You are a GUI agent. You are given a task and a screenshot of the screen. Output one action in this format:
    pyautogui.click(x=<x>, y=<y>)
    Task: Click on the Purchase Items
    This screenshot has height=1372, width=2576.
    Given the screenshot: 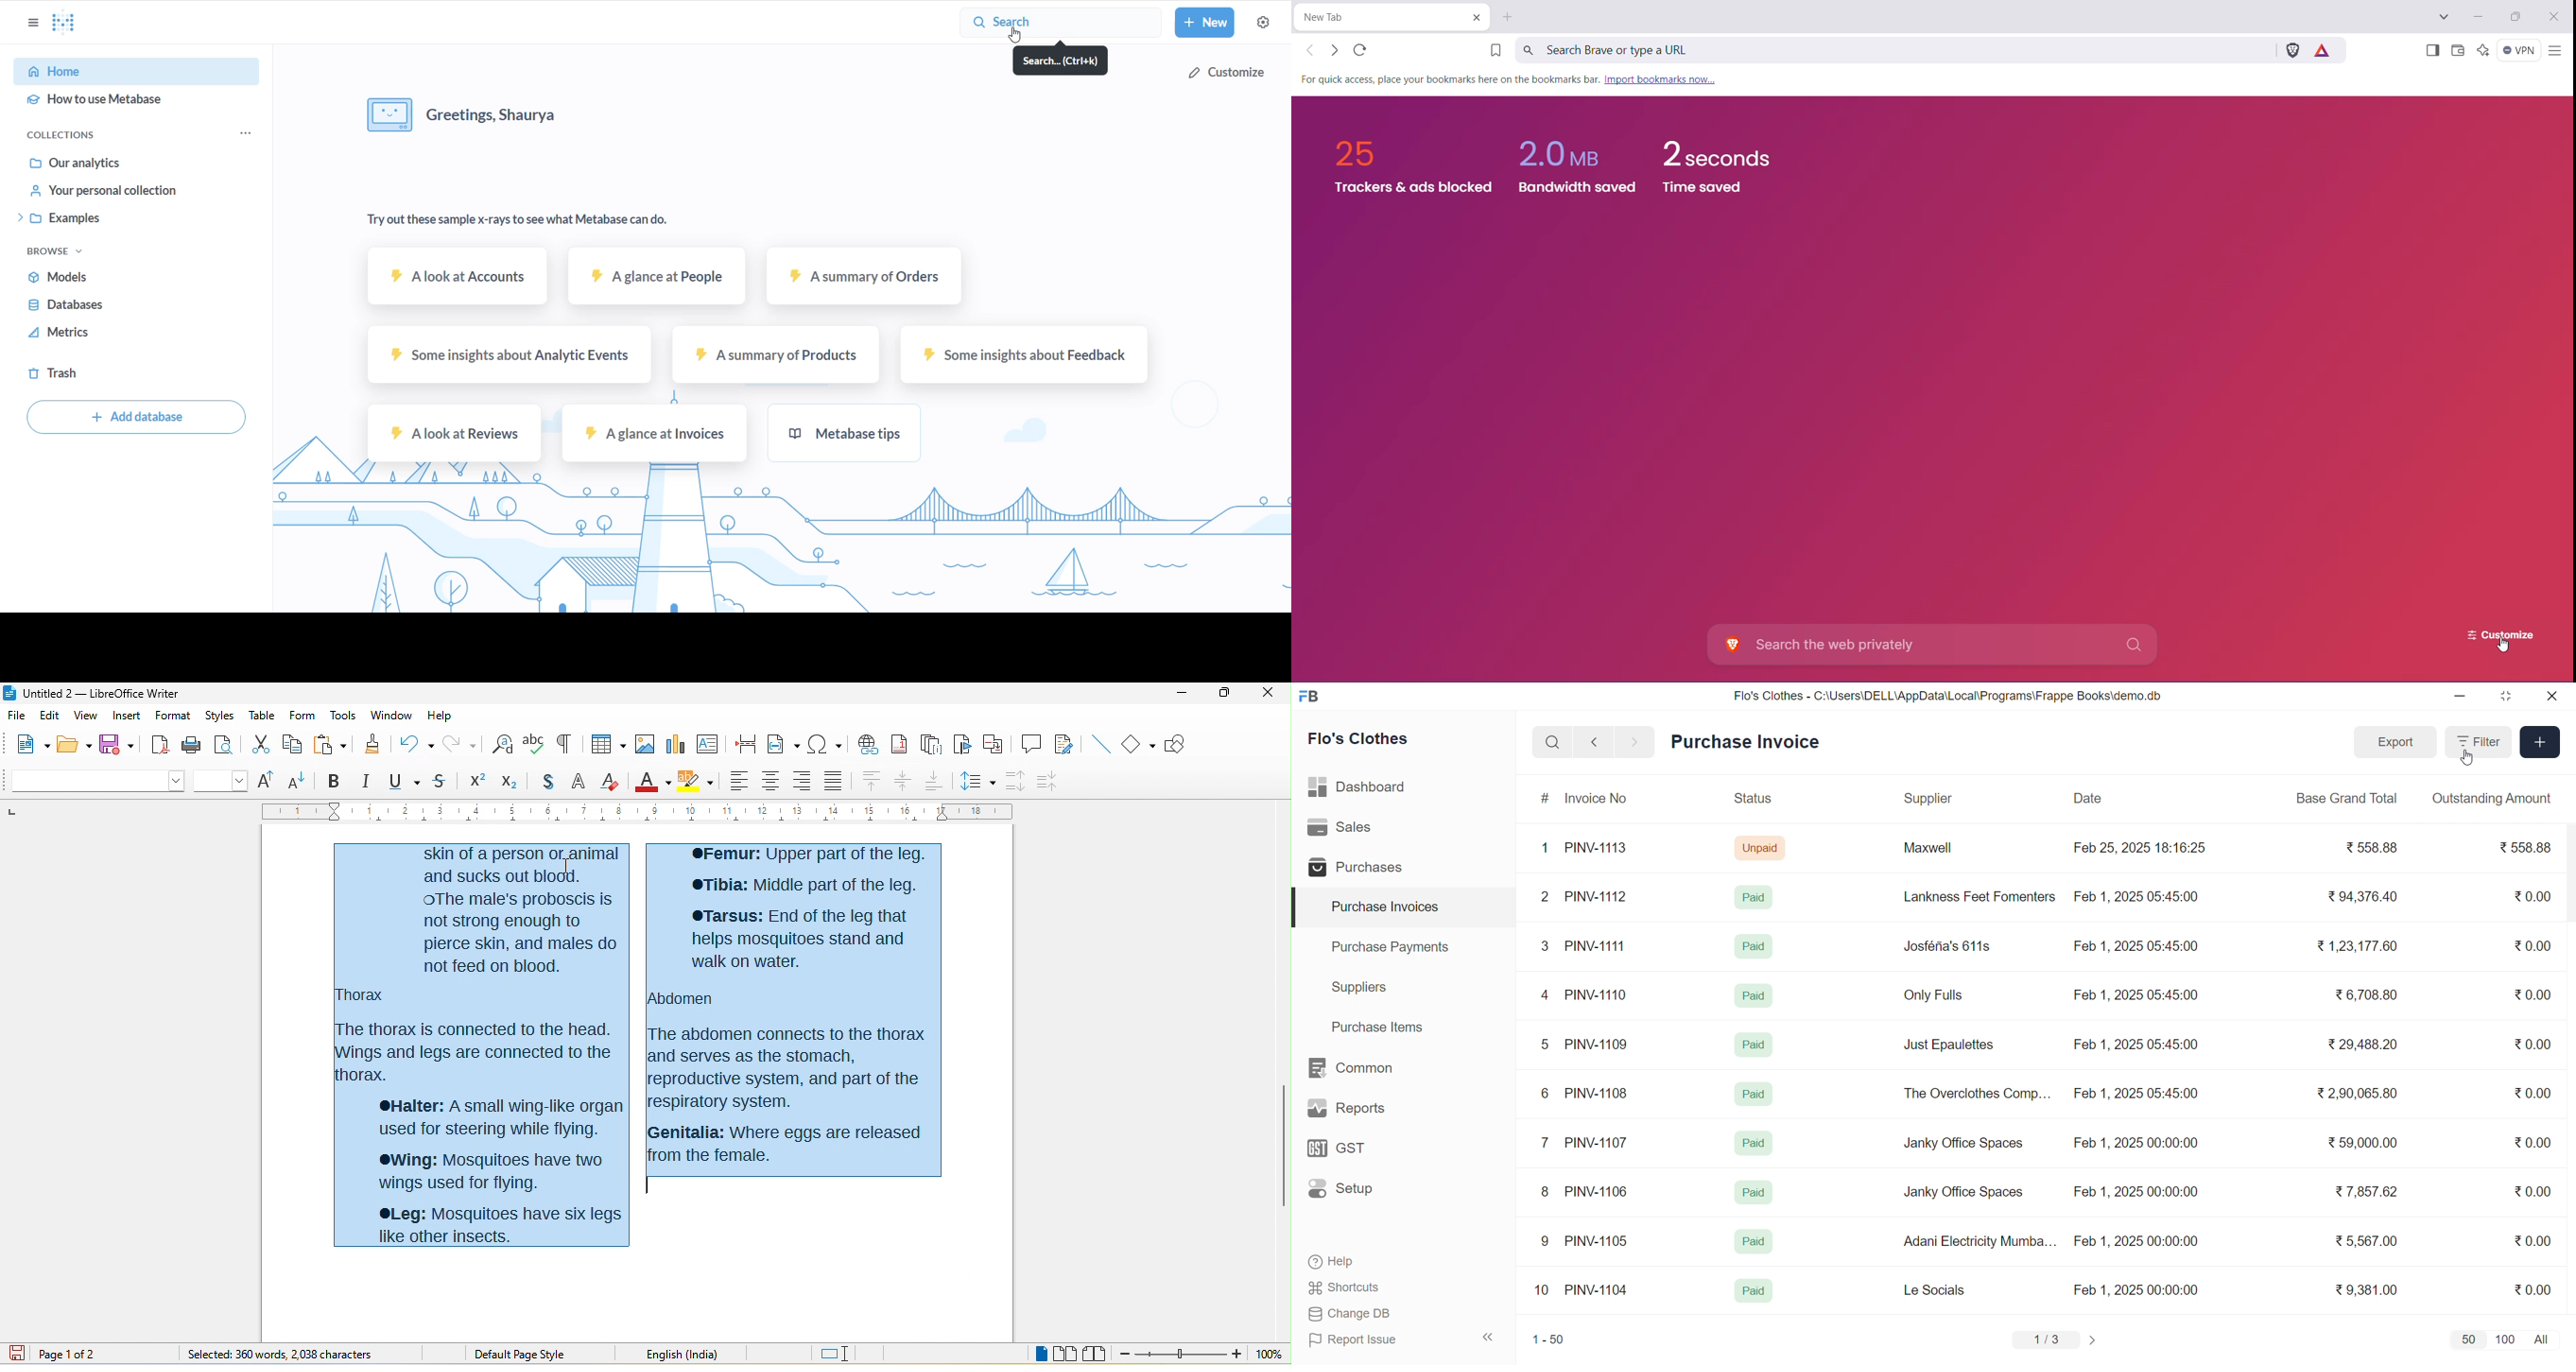 What is the action you would take?
    pyautogui.click(x=1382, y=1025)
    